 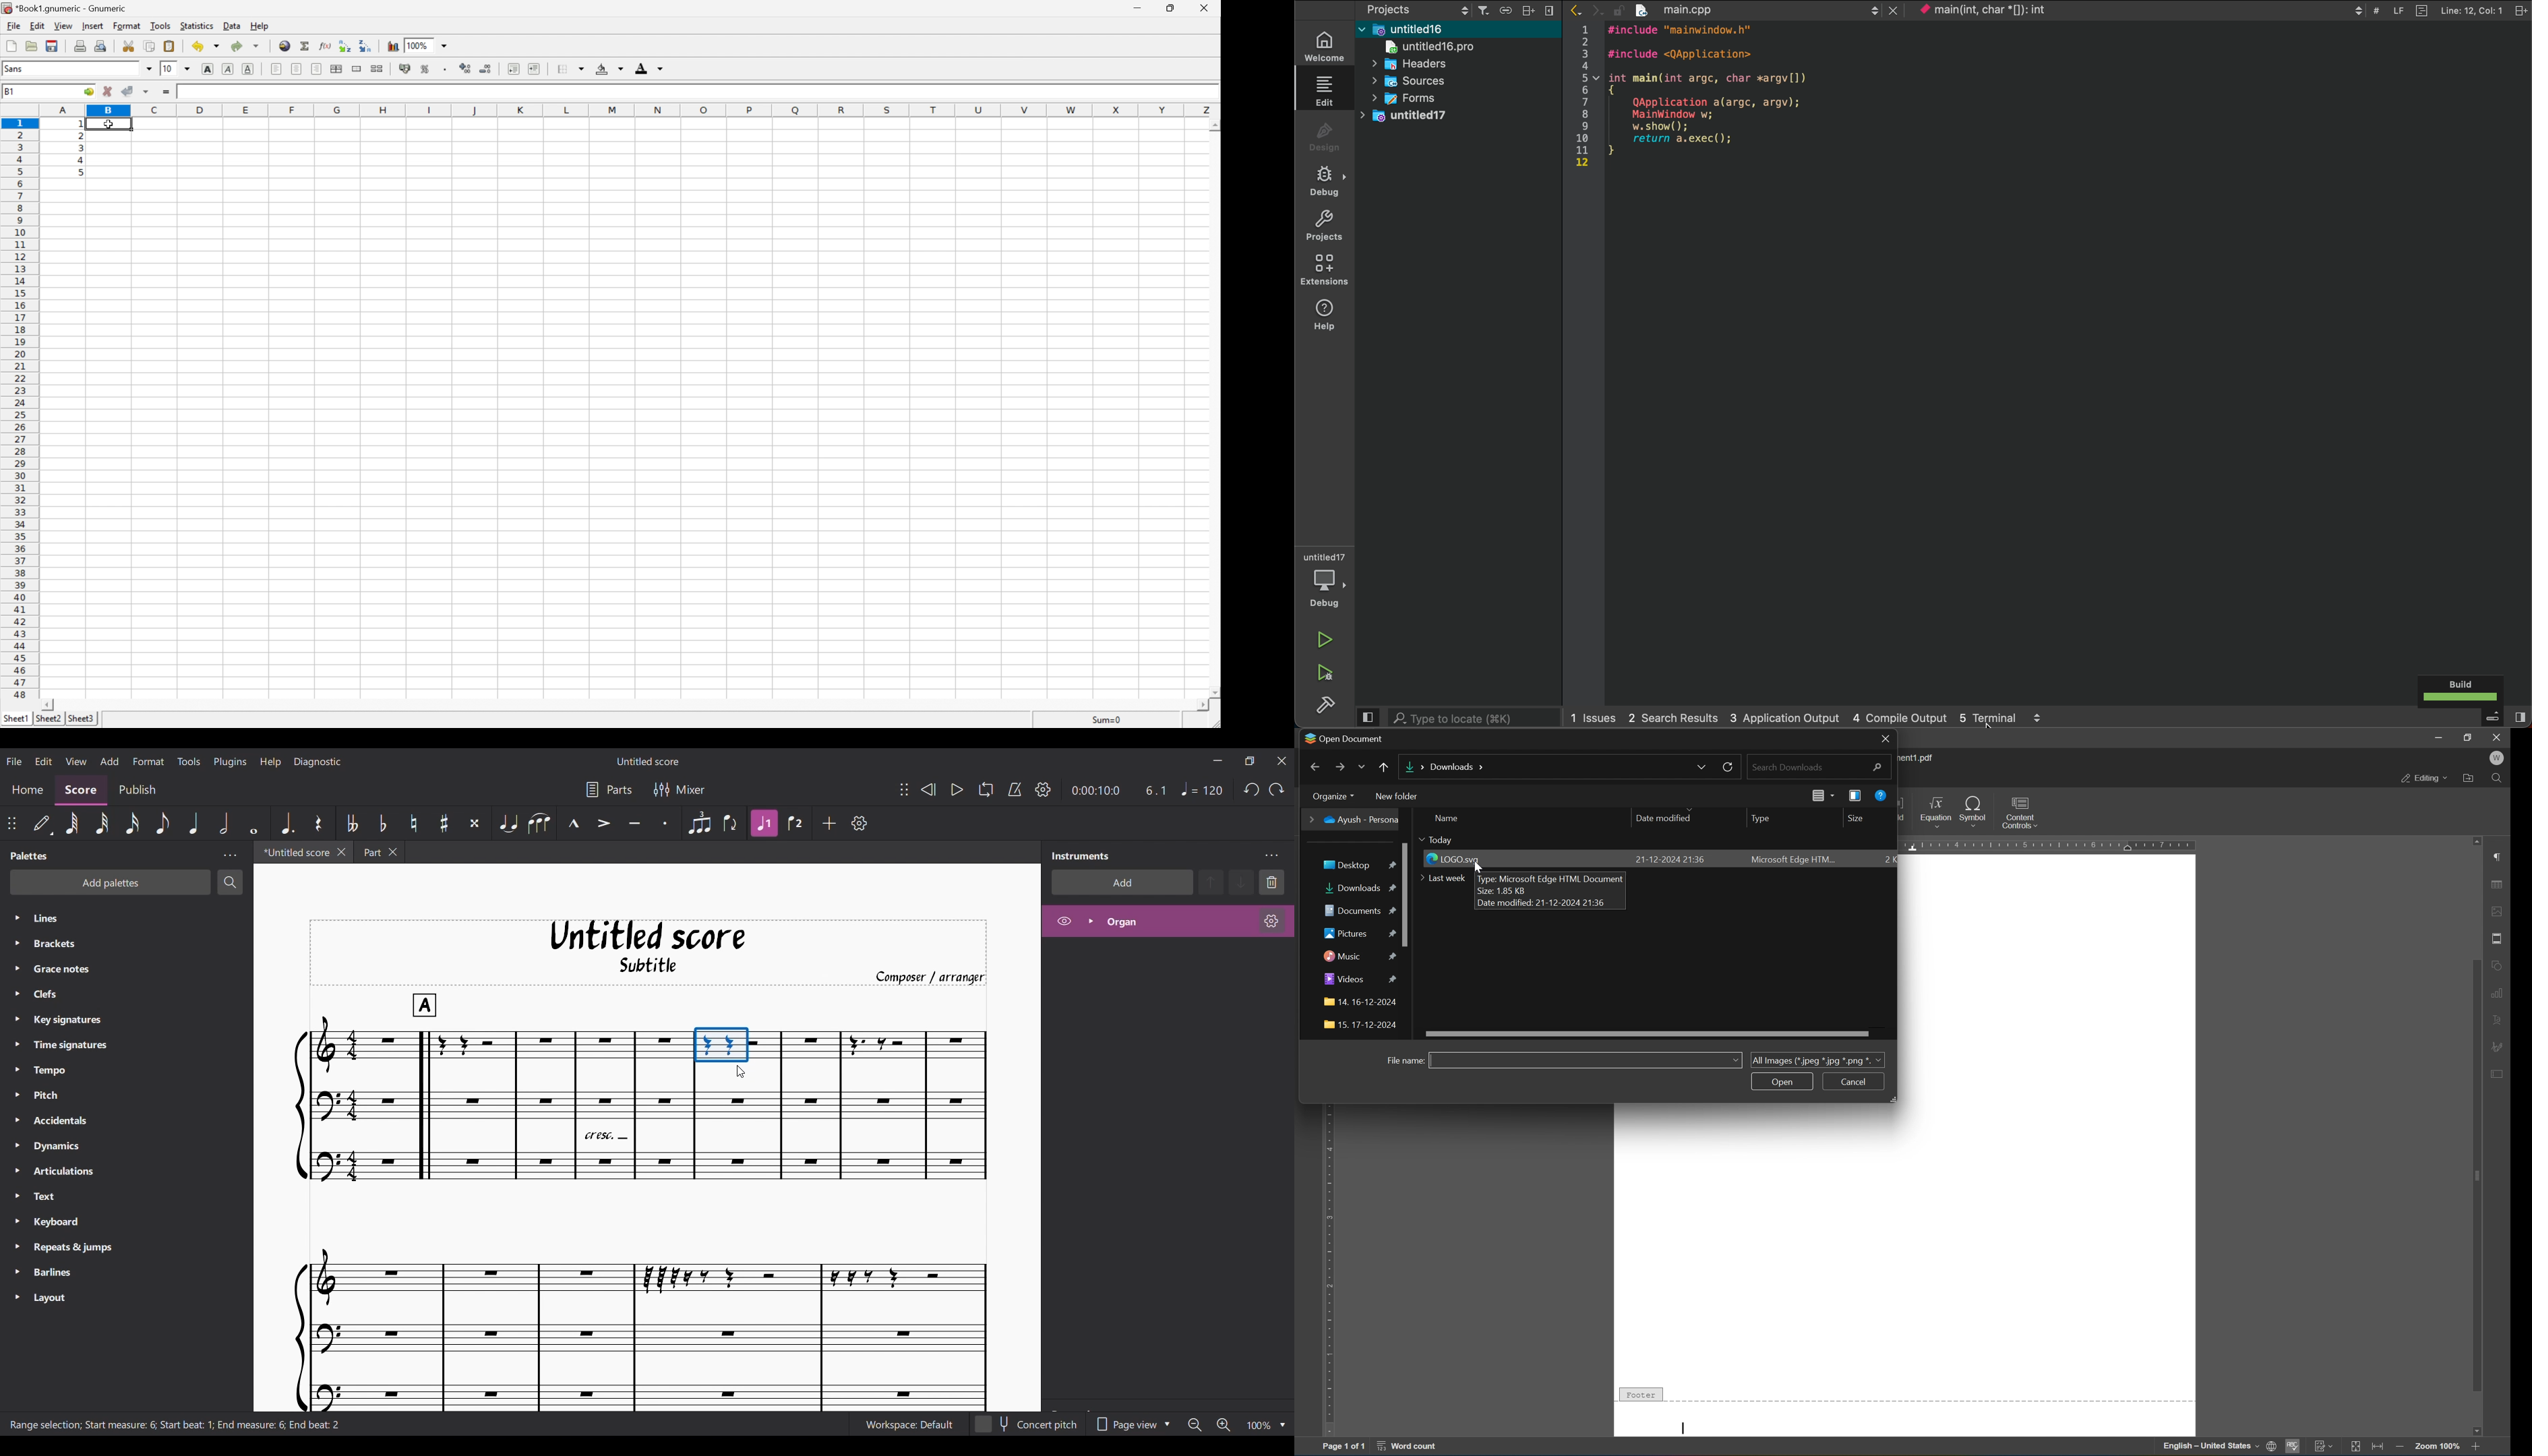 I want to click on music, so click(x=1358, y=956).